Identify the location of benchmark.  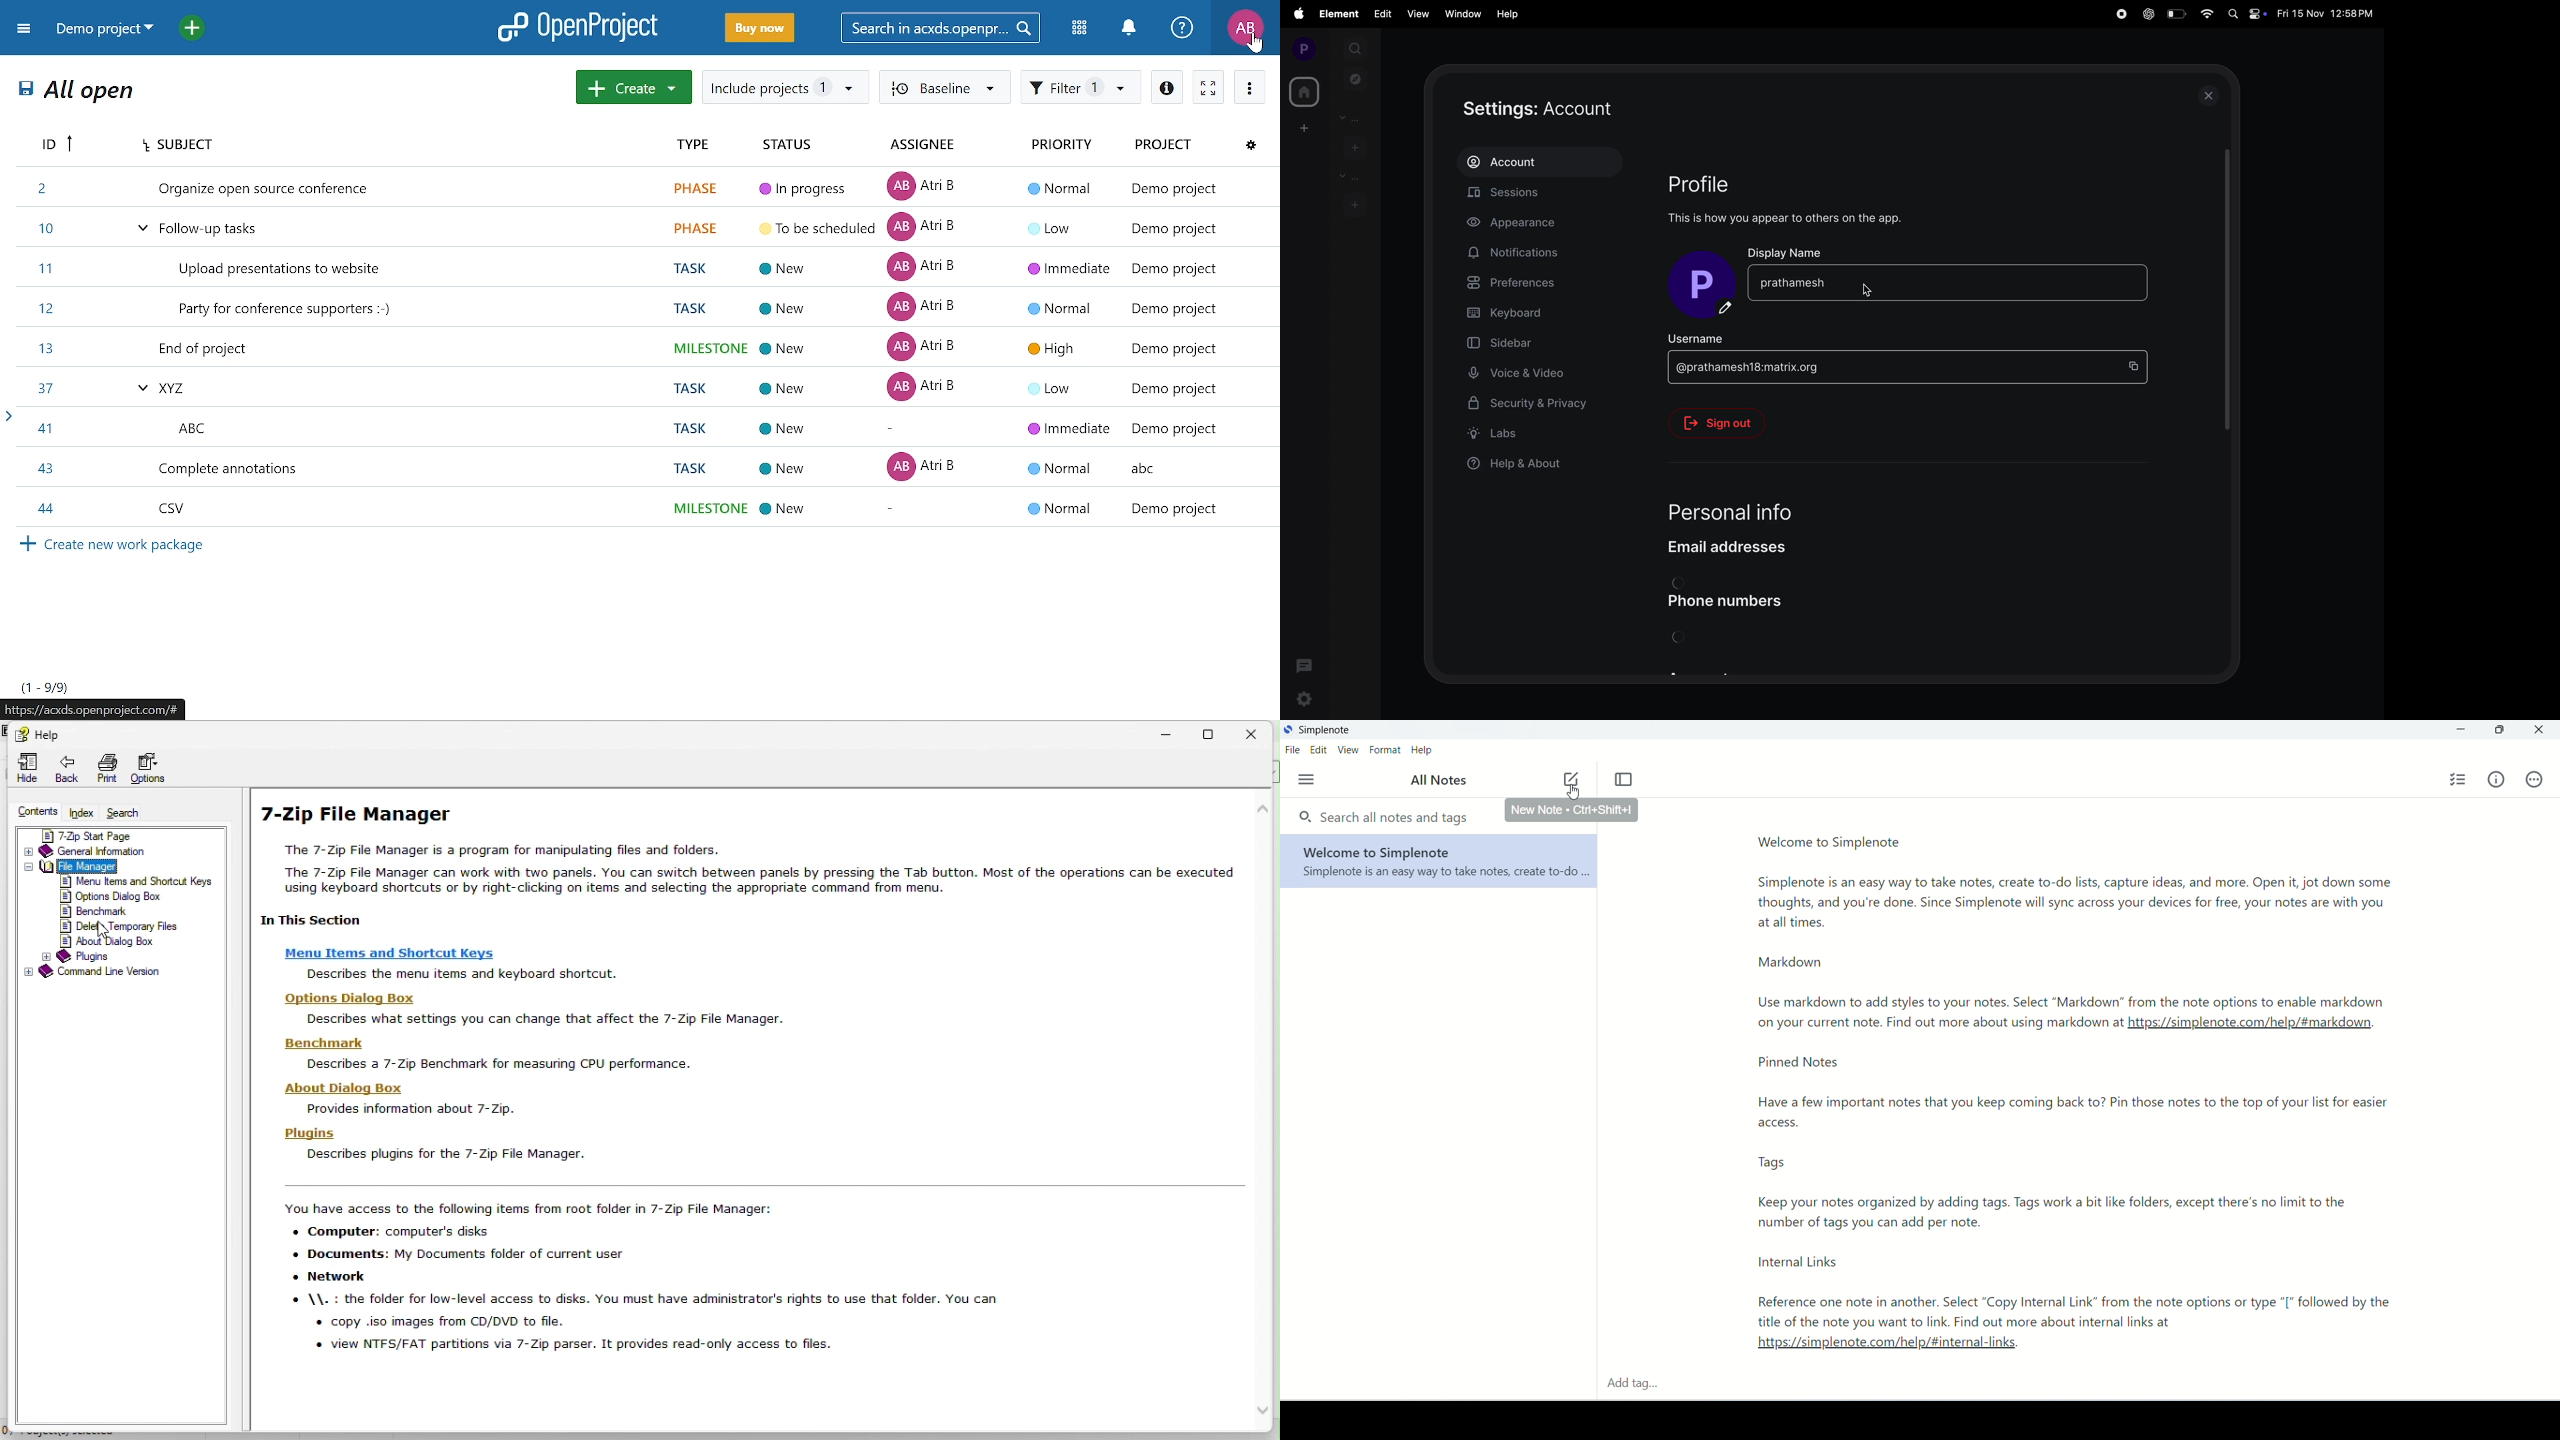
(98, 911).